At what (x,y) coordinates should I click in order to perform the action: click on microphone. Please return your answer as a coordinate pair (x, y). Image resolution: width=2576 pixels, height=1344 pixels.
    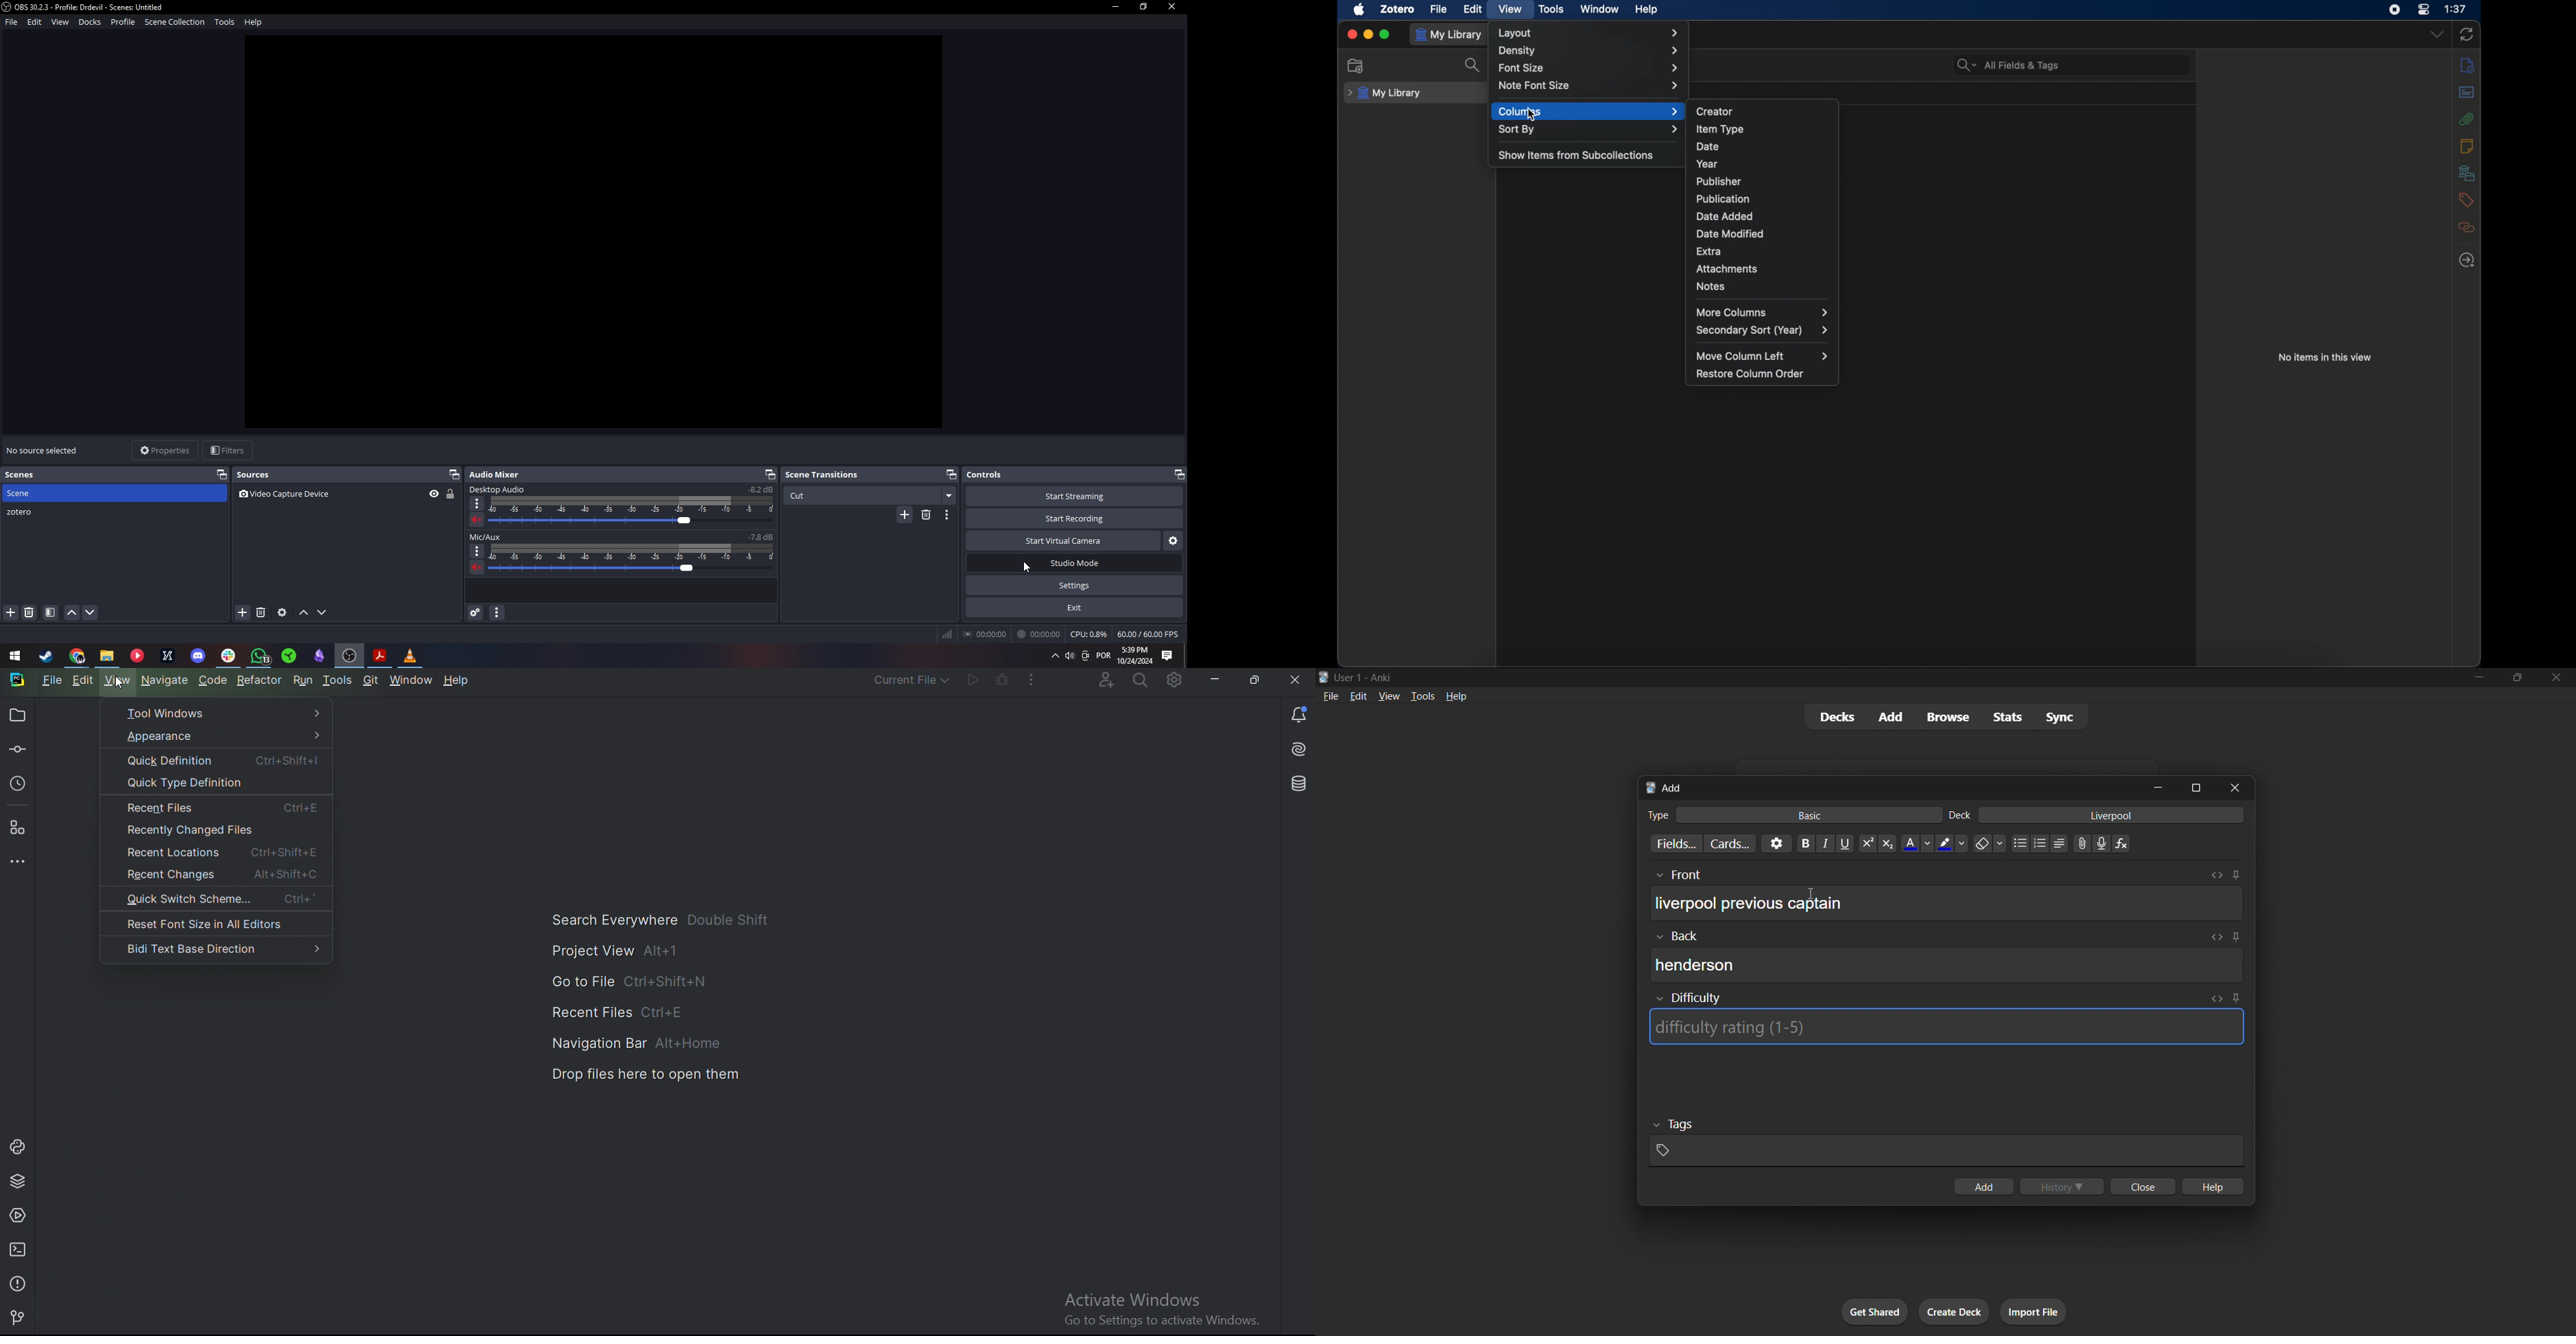
    Looking at the image, I should click on (2102, 844).